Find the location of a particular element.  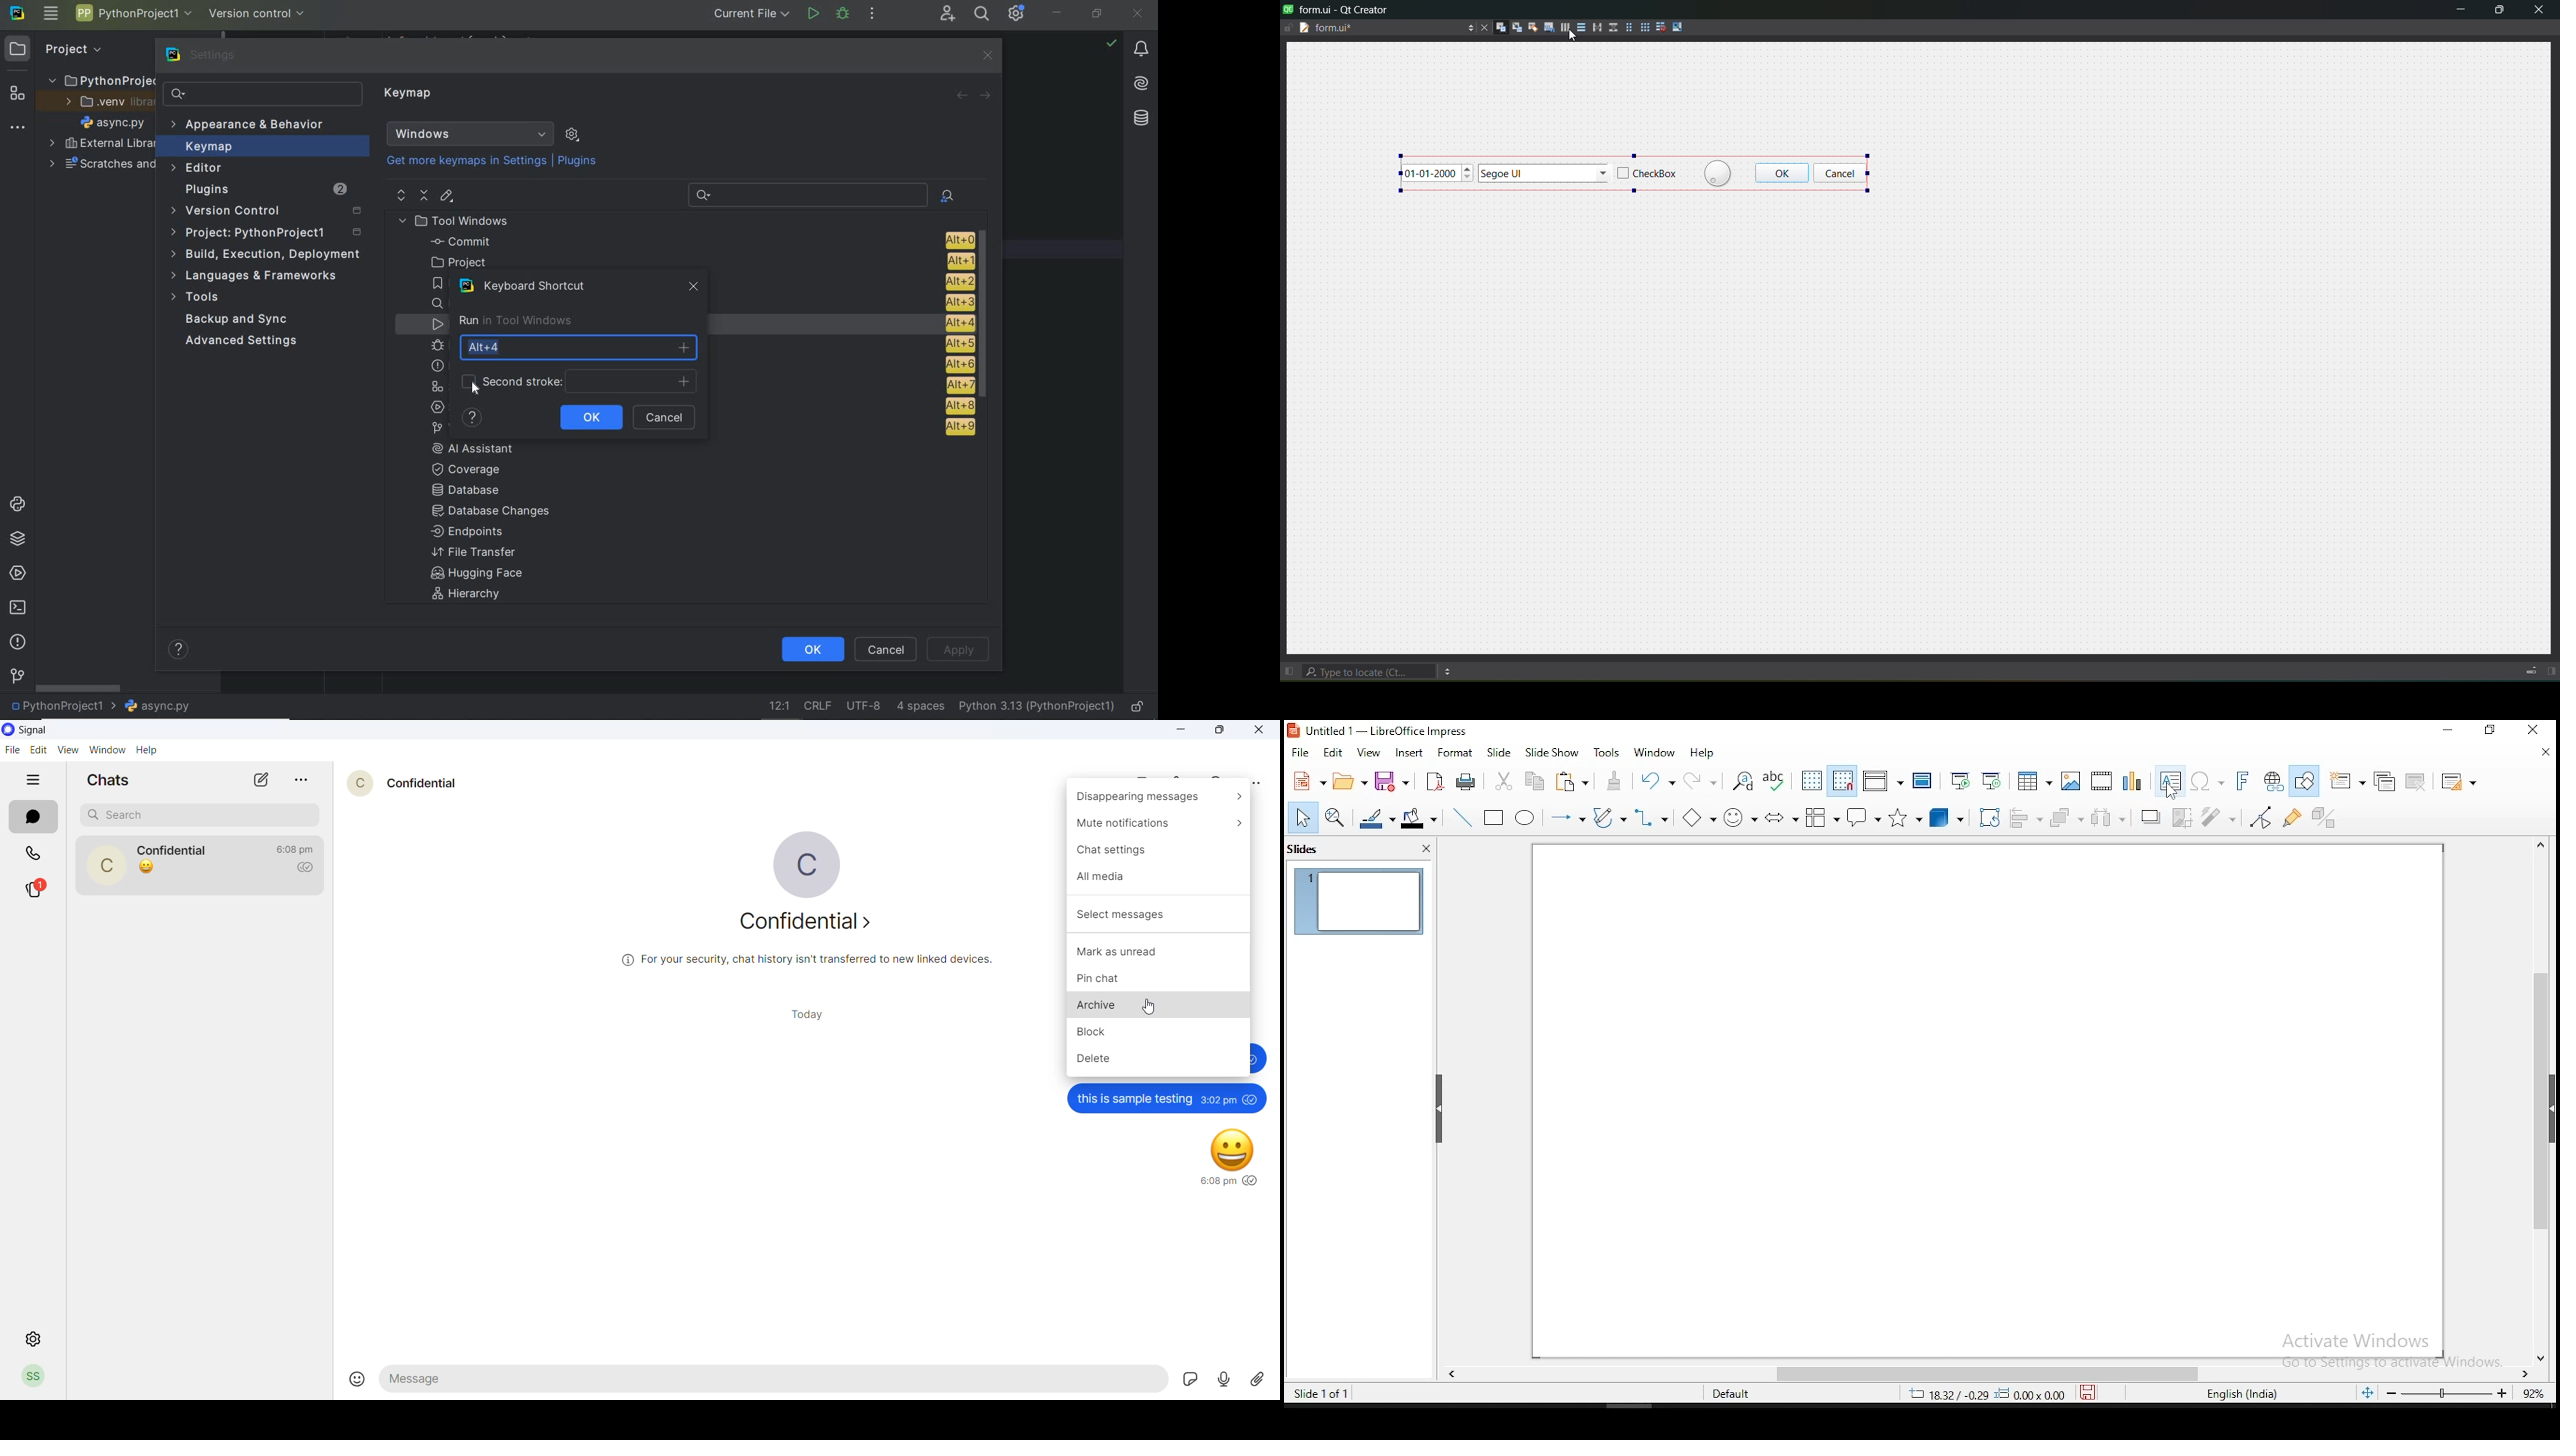

new slide is located at coordinates (2346, 781).